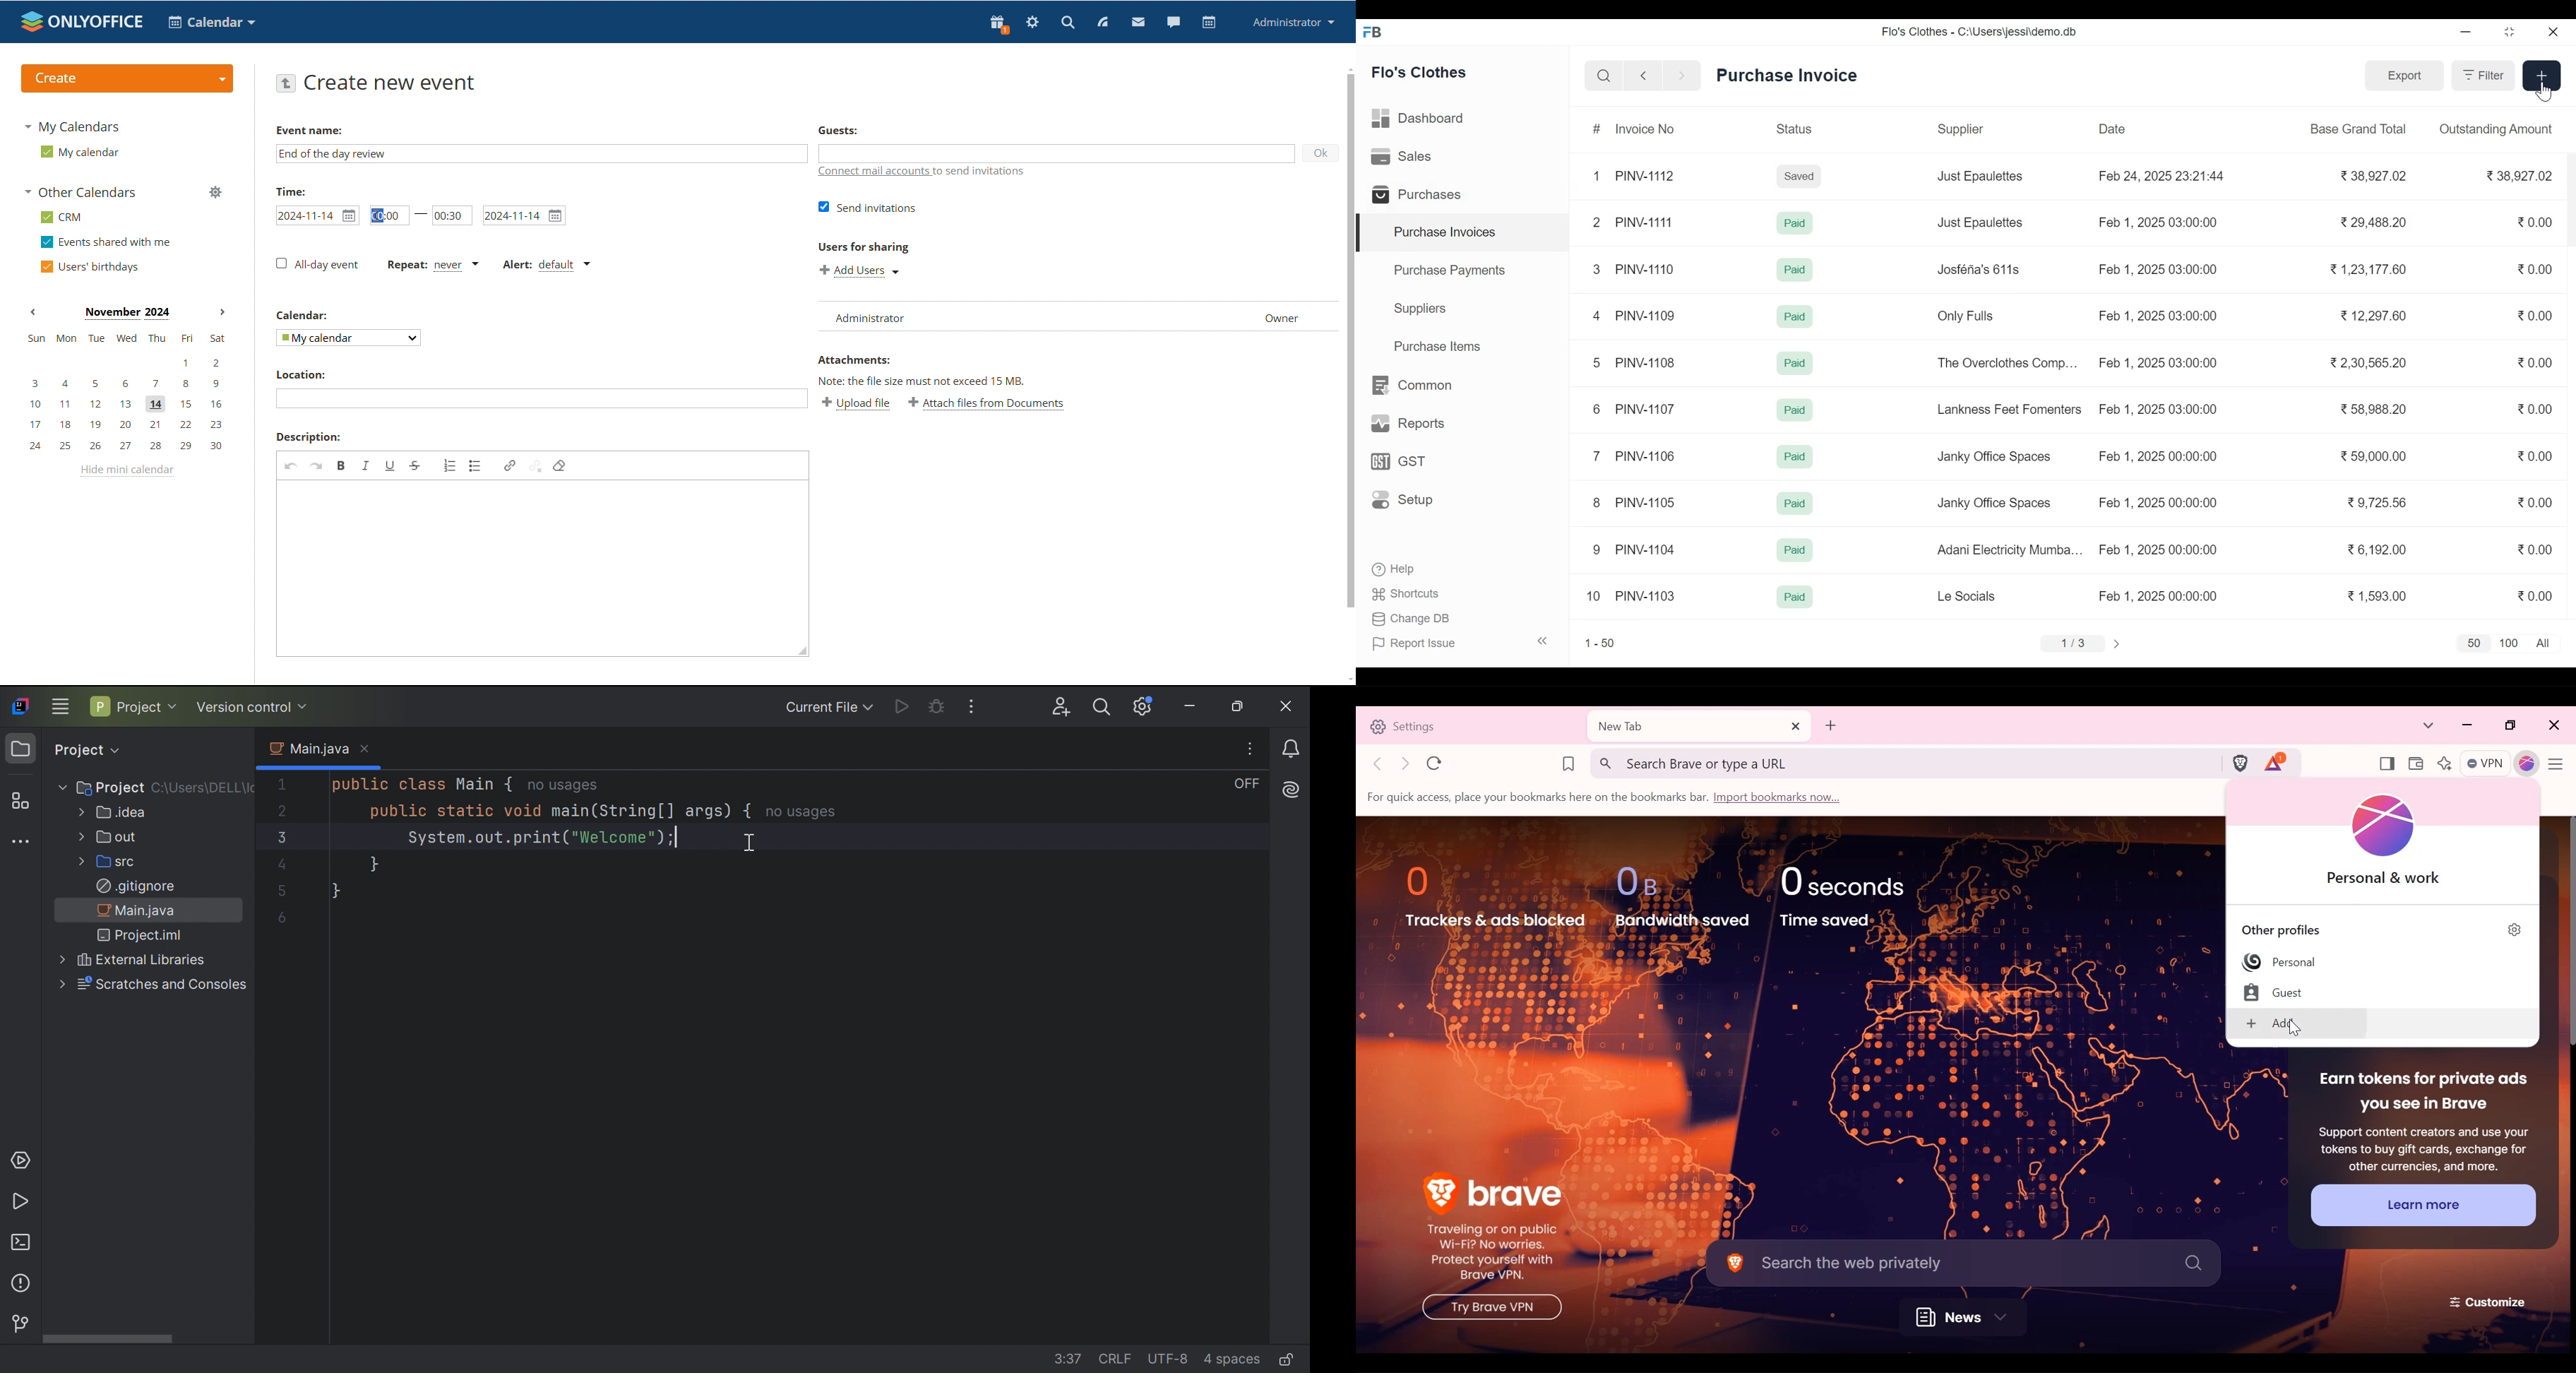 This screenshot has width=2576, height=1400. Describe the element at coordinates (1405, 422) in the screenshot. I see `Reports` at that location.